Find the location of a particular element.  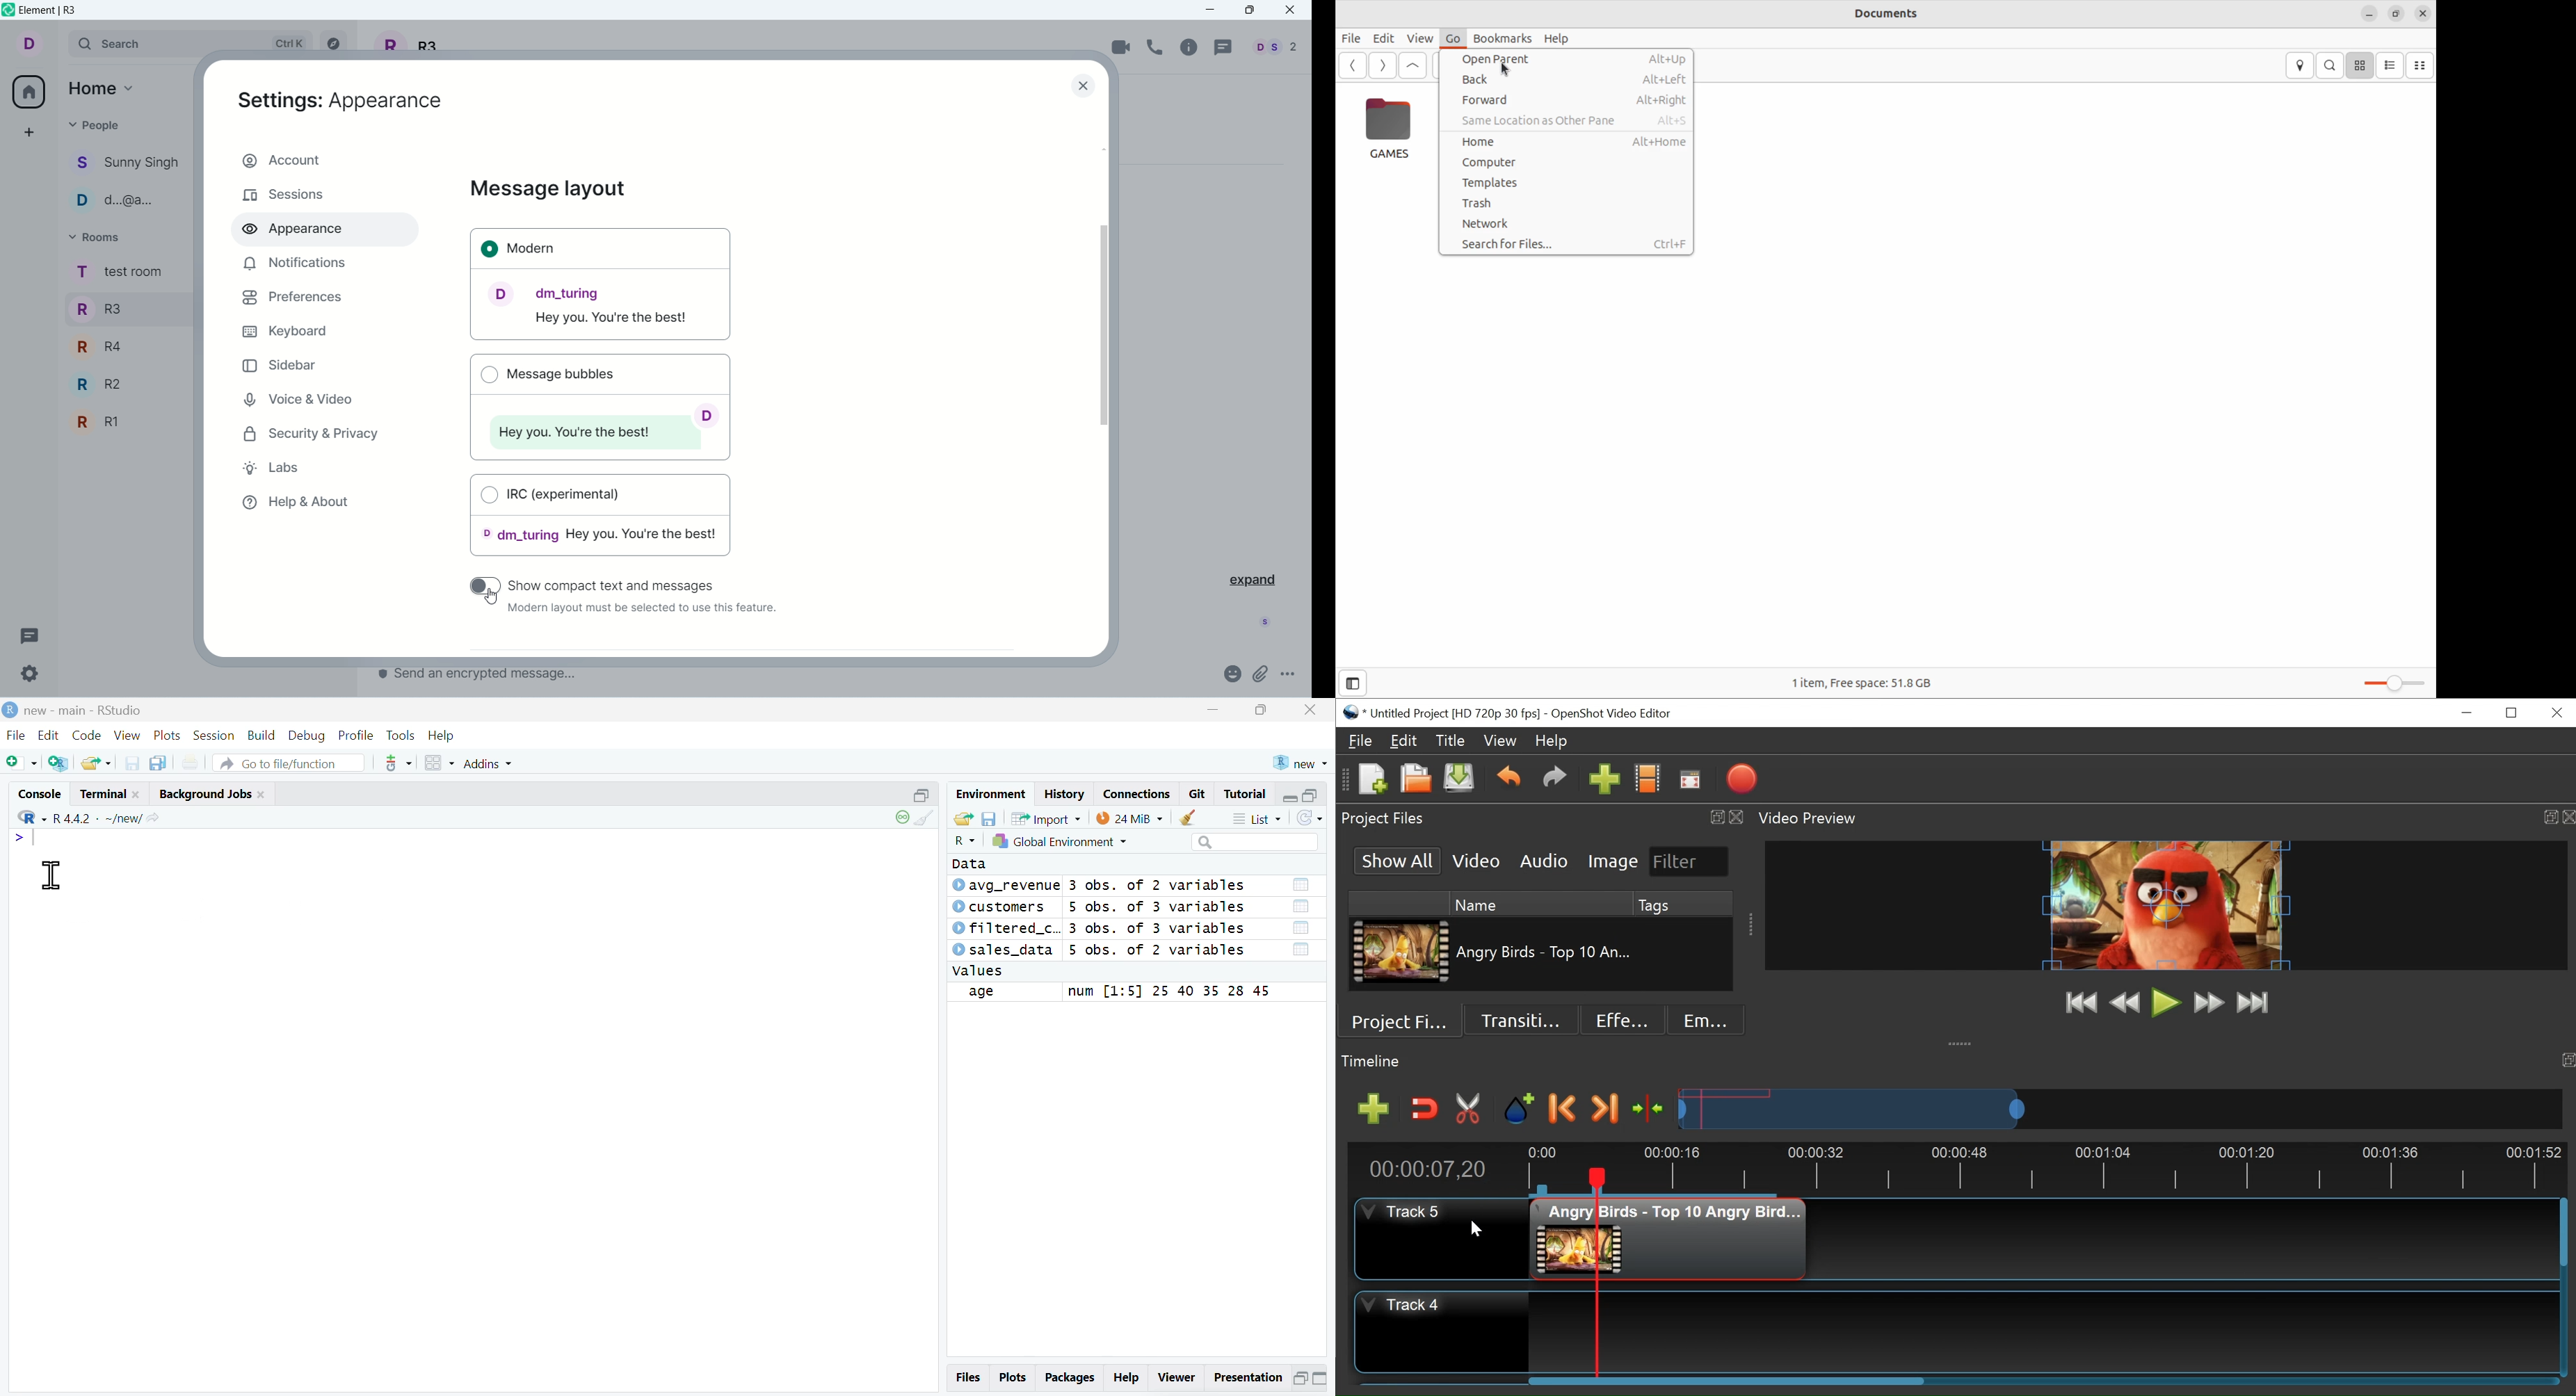

attachment is located at coordinates (1261, 673).